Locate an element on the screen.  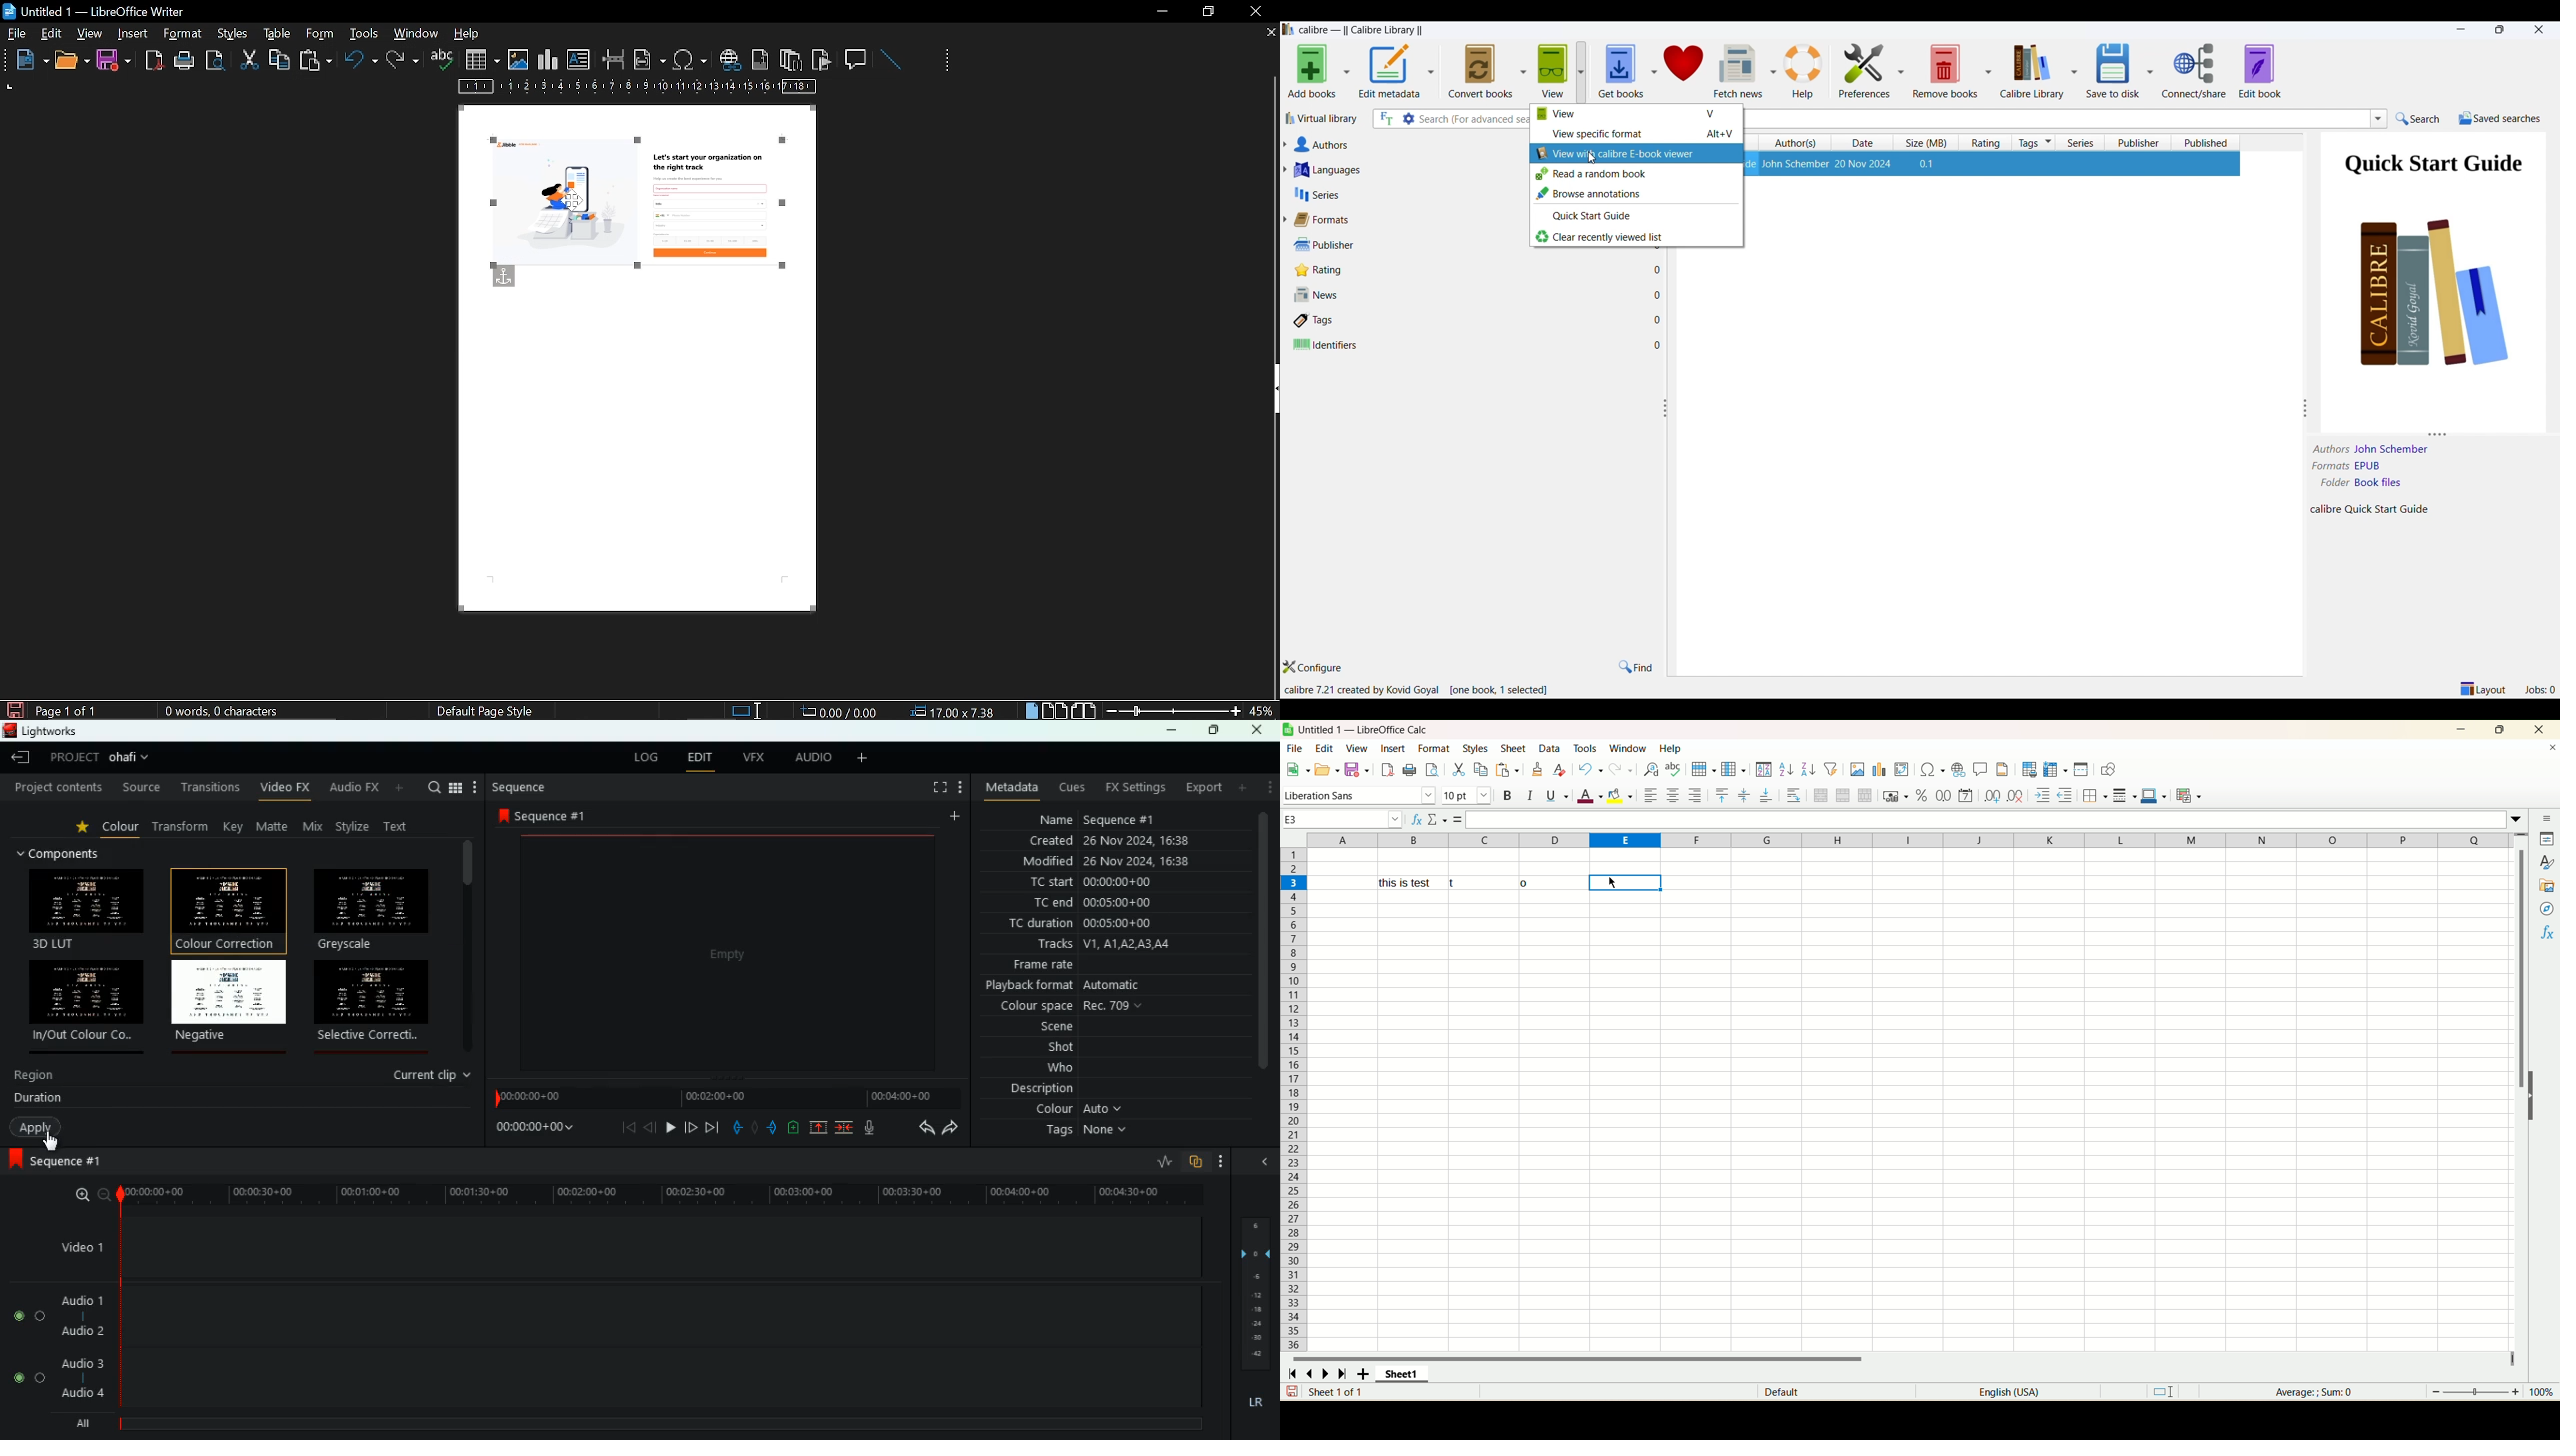
copy is located at coordinates (279, 59).